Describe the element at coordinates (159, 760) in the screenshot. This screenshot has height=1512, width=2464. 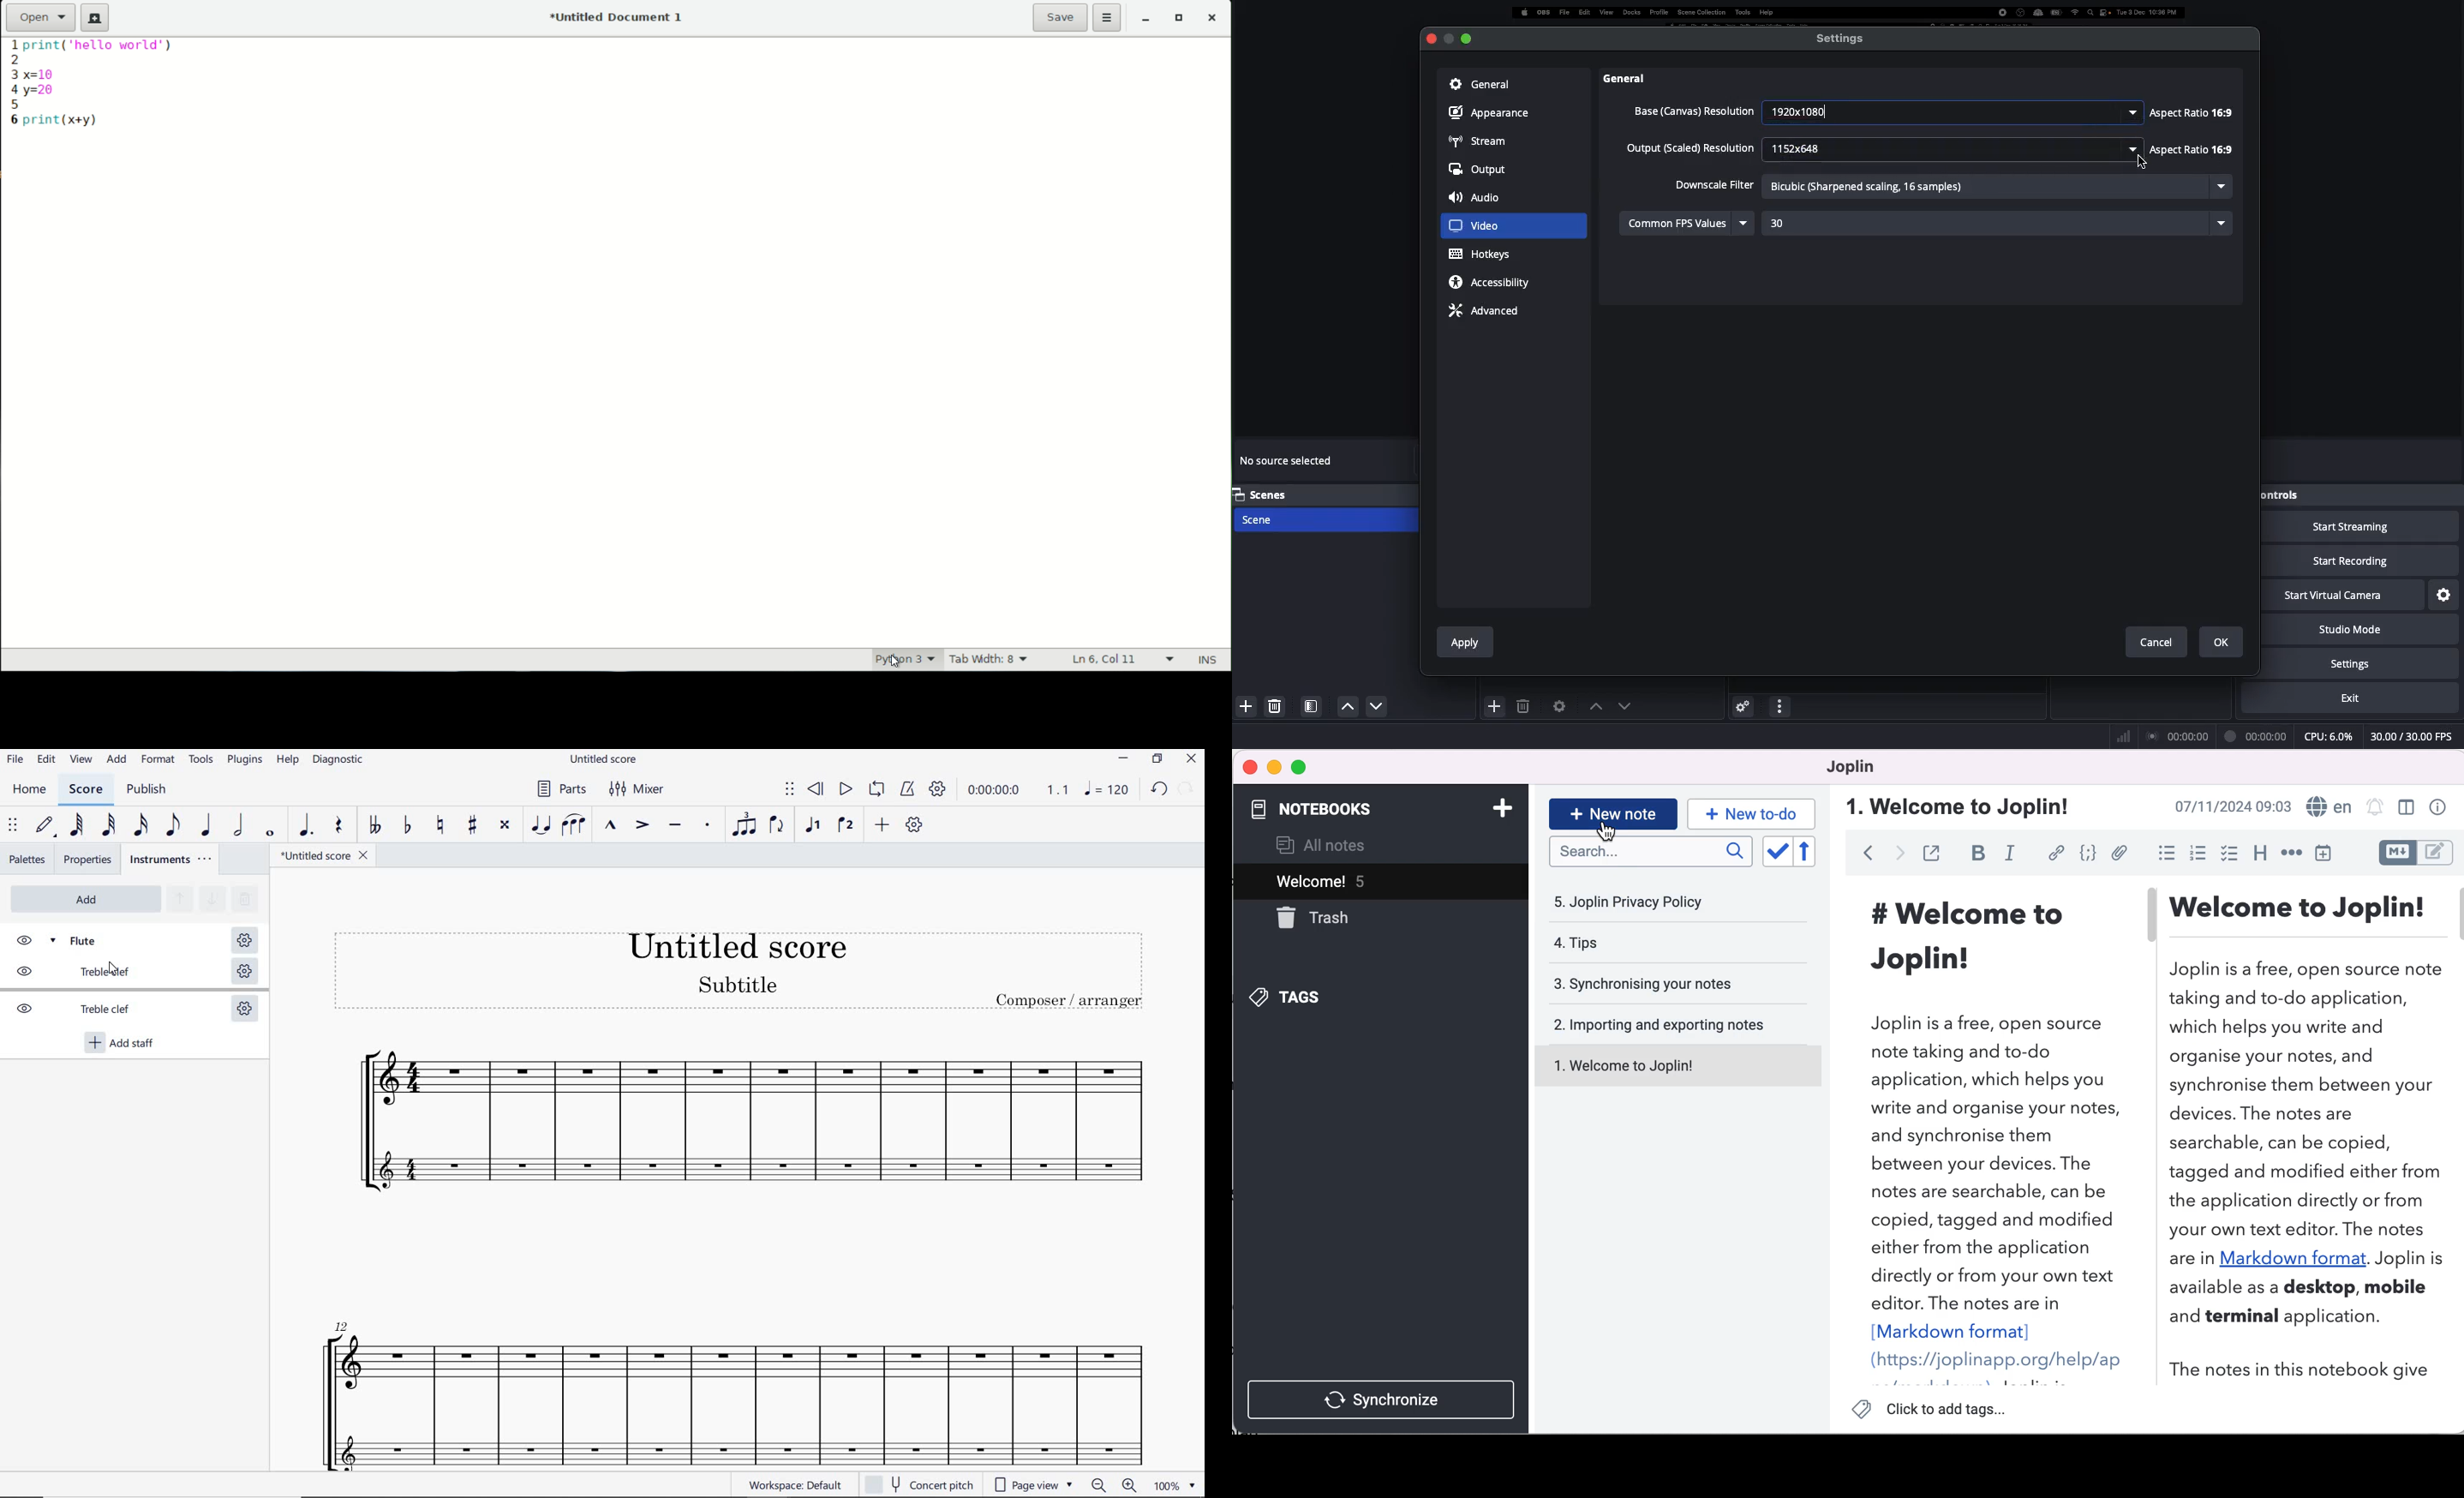
I see `FORMAT` at that location.